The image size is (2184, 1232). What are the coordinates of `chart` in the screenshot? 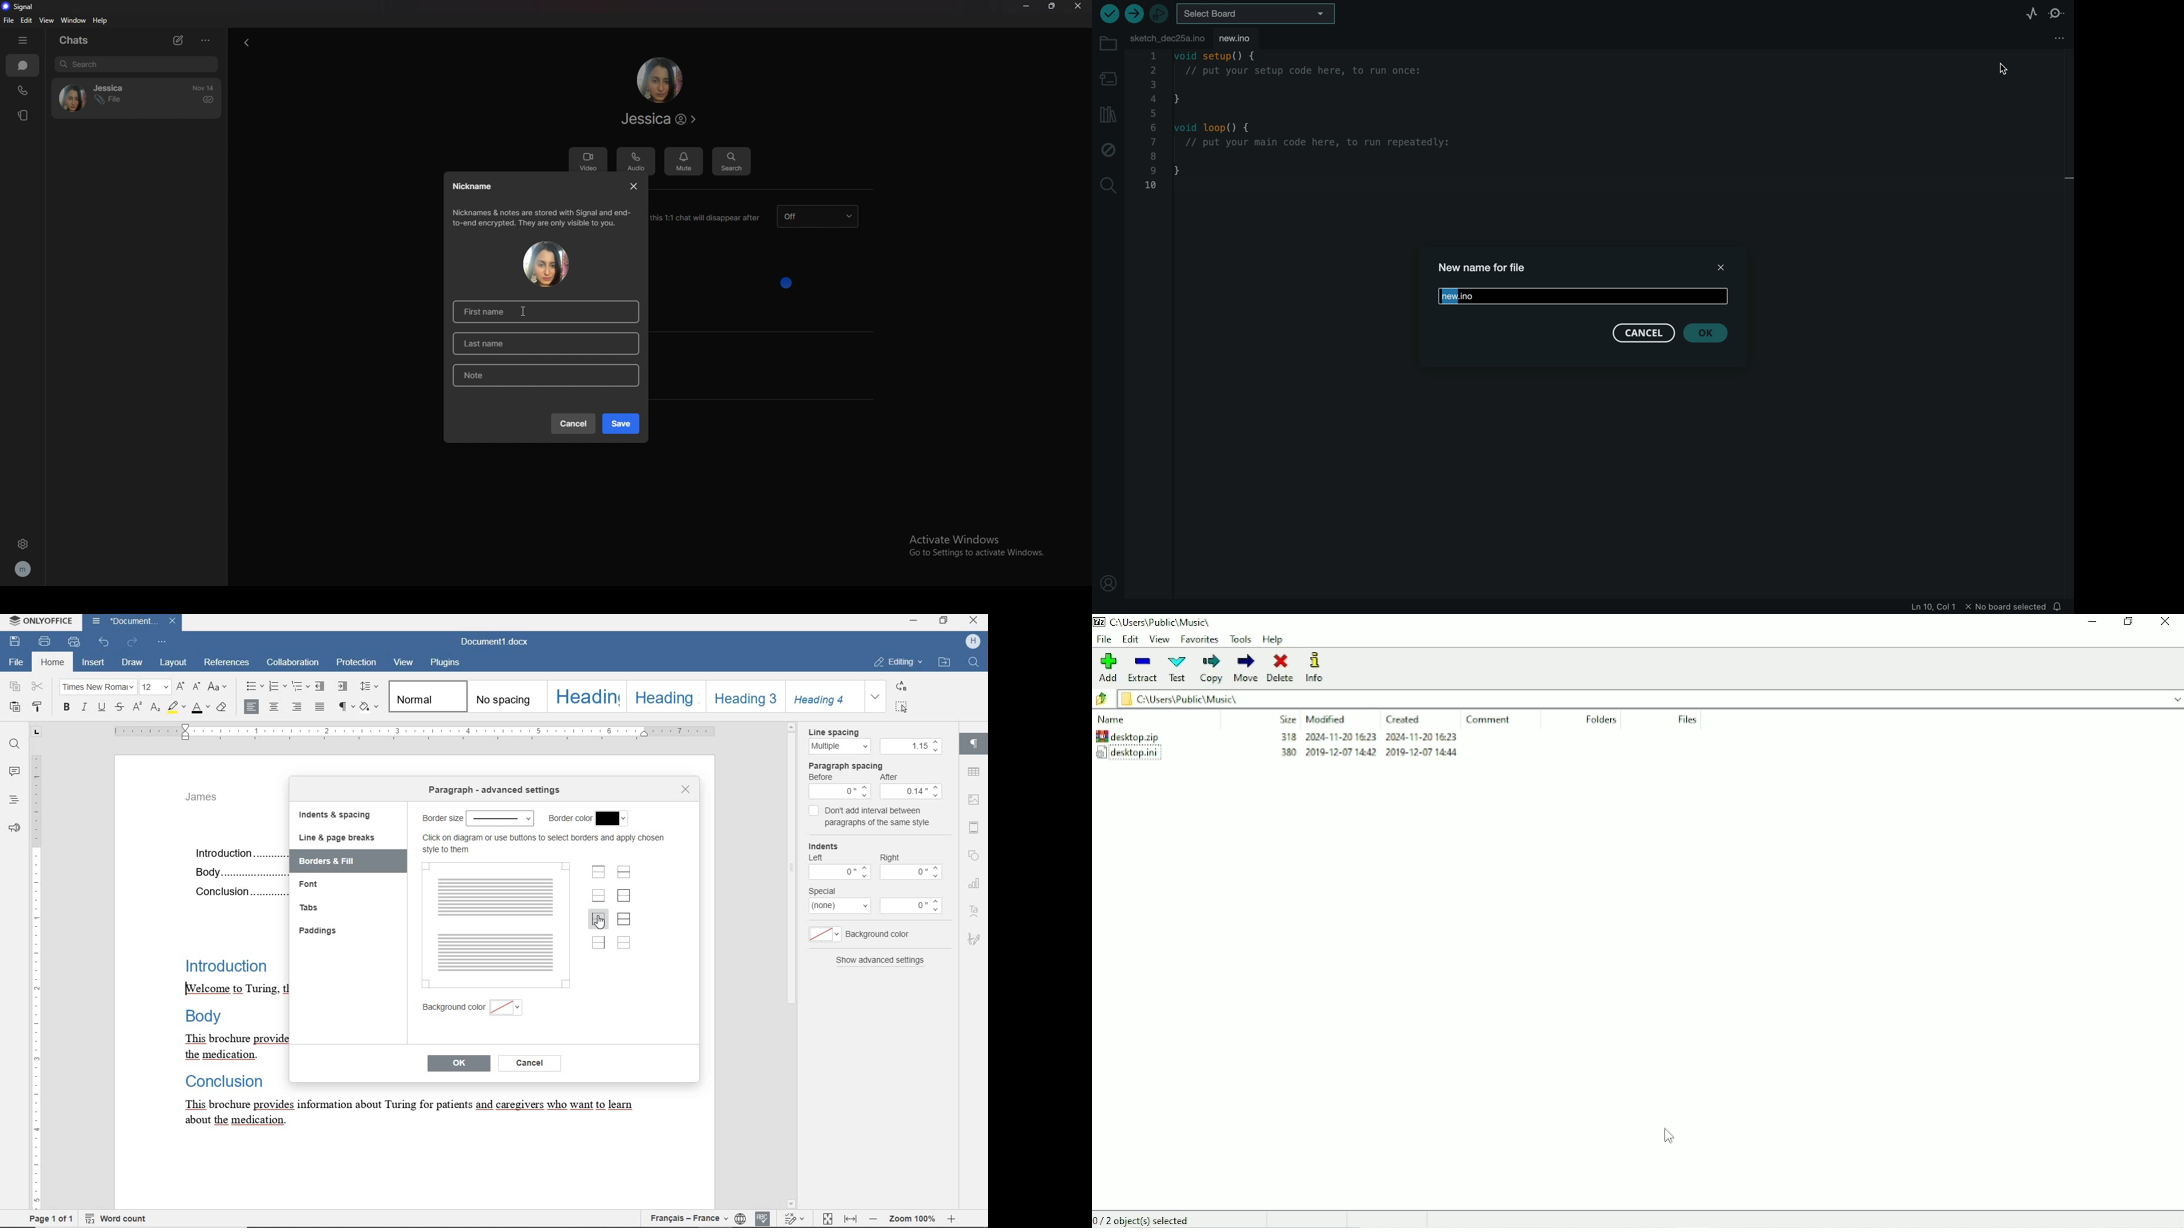 It's located at (976, 885).